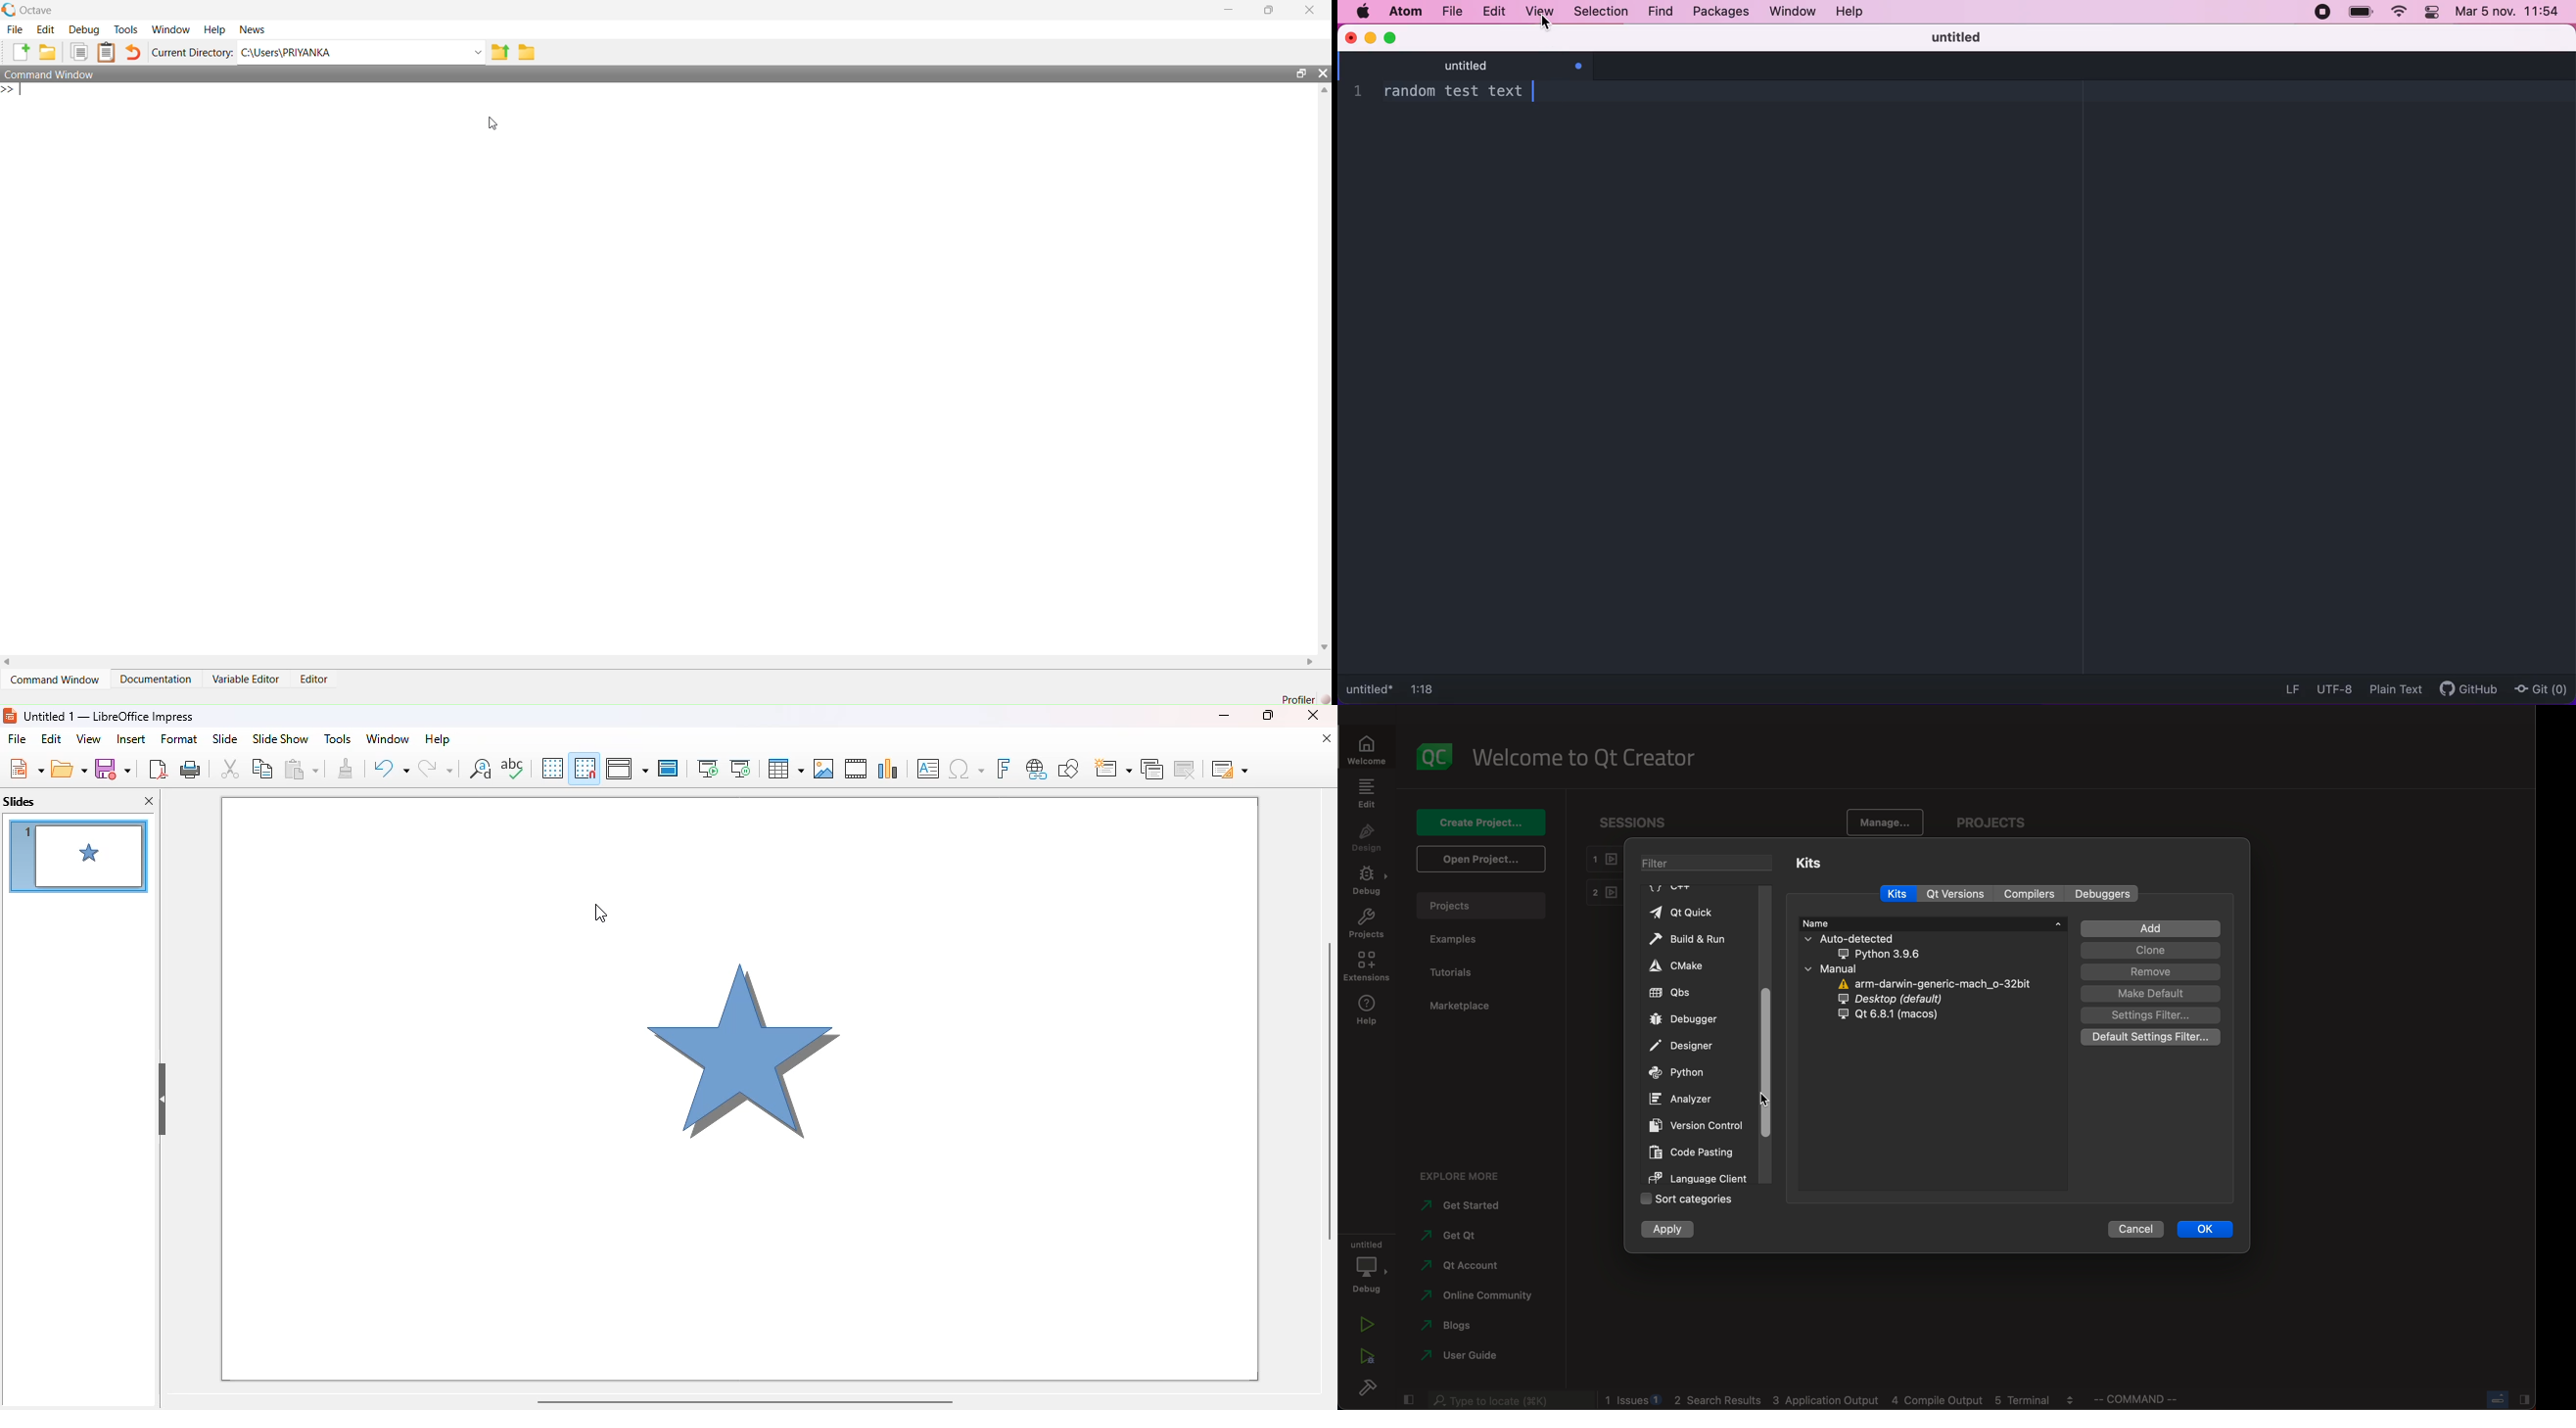 Image resolution: width=2576 pixels, height=1428 pixels. Describe the element at coordinates (627, 768) in the screenshot. I see `display views` at that location.